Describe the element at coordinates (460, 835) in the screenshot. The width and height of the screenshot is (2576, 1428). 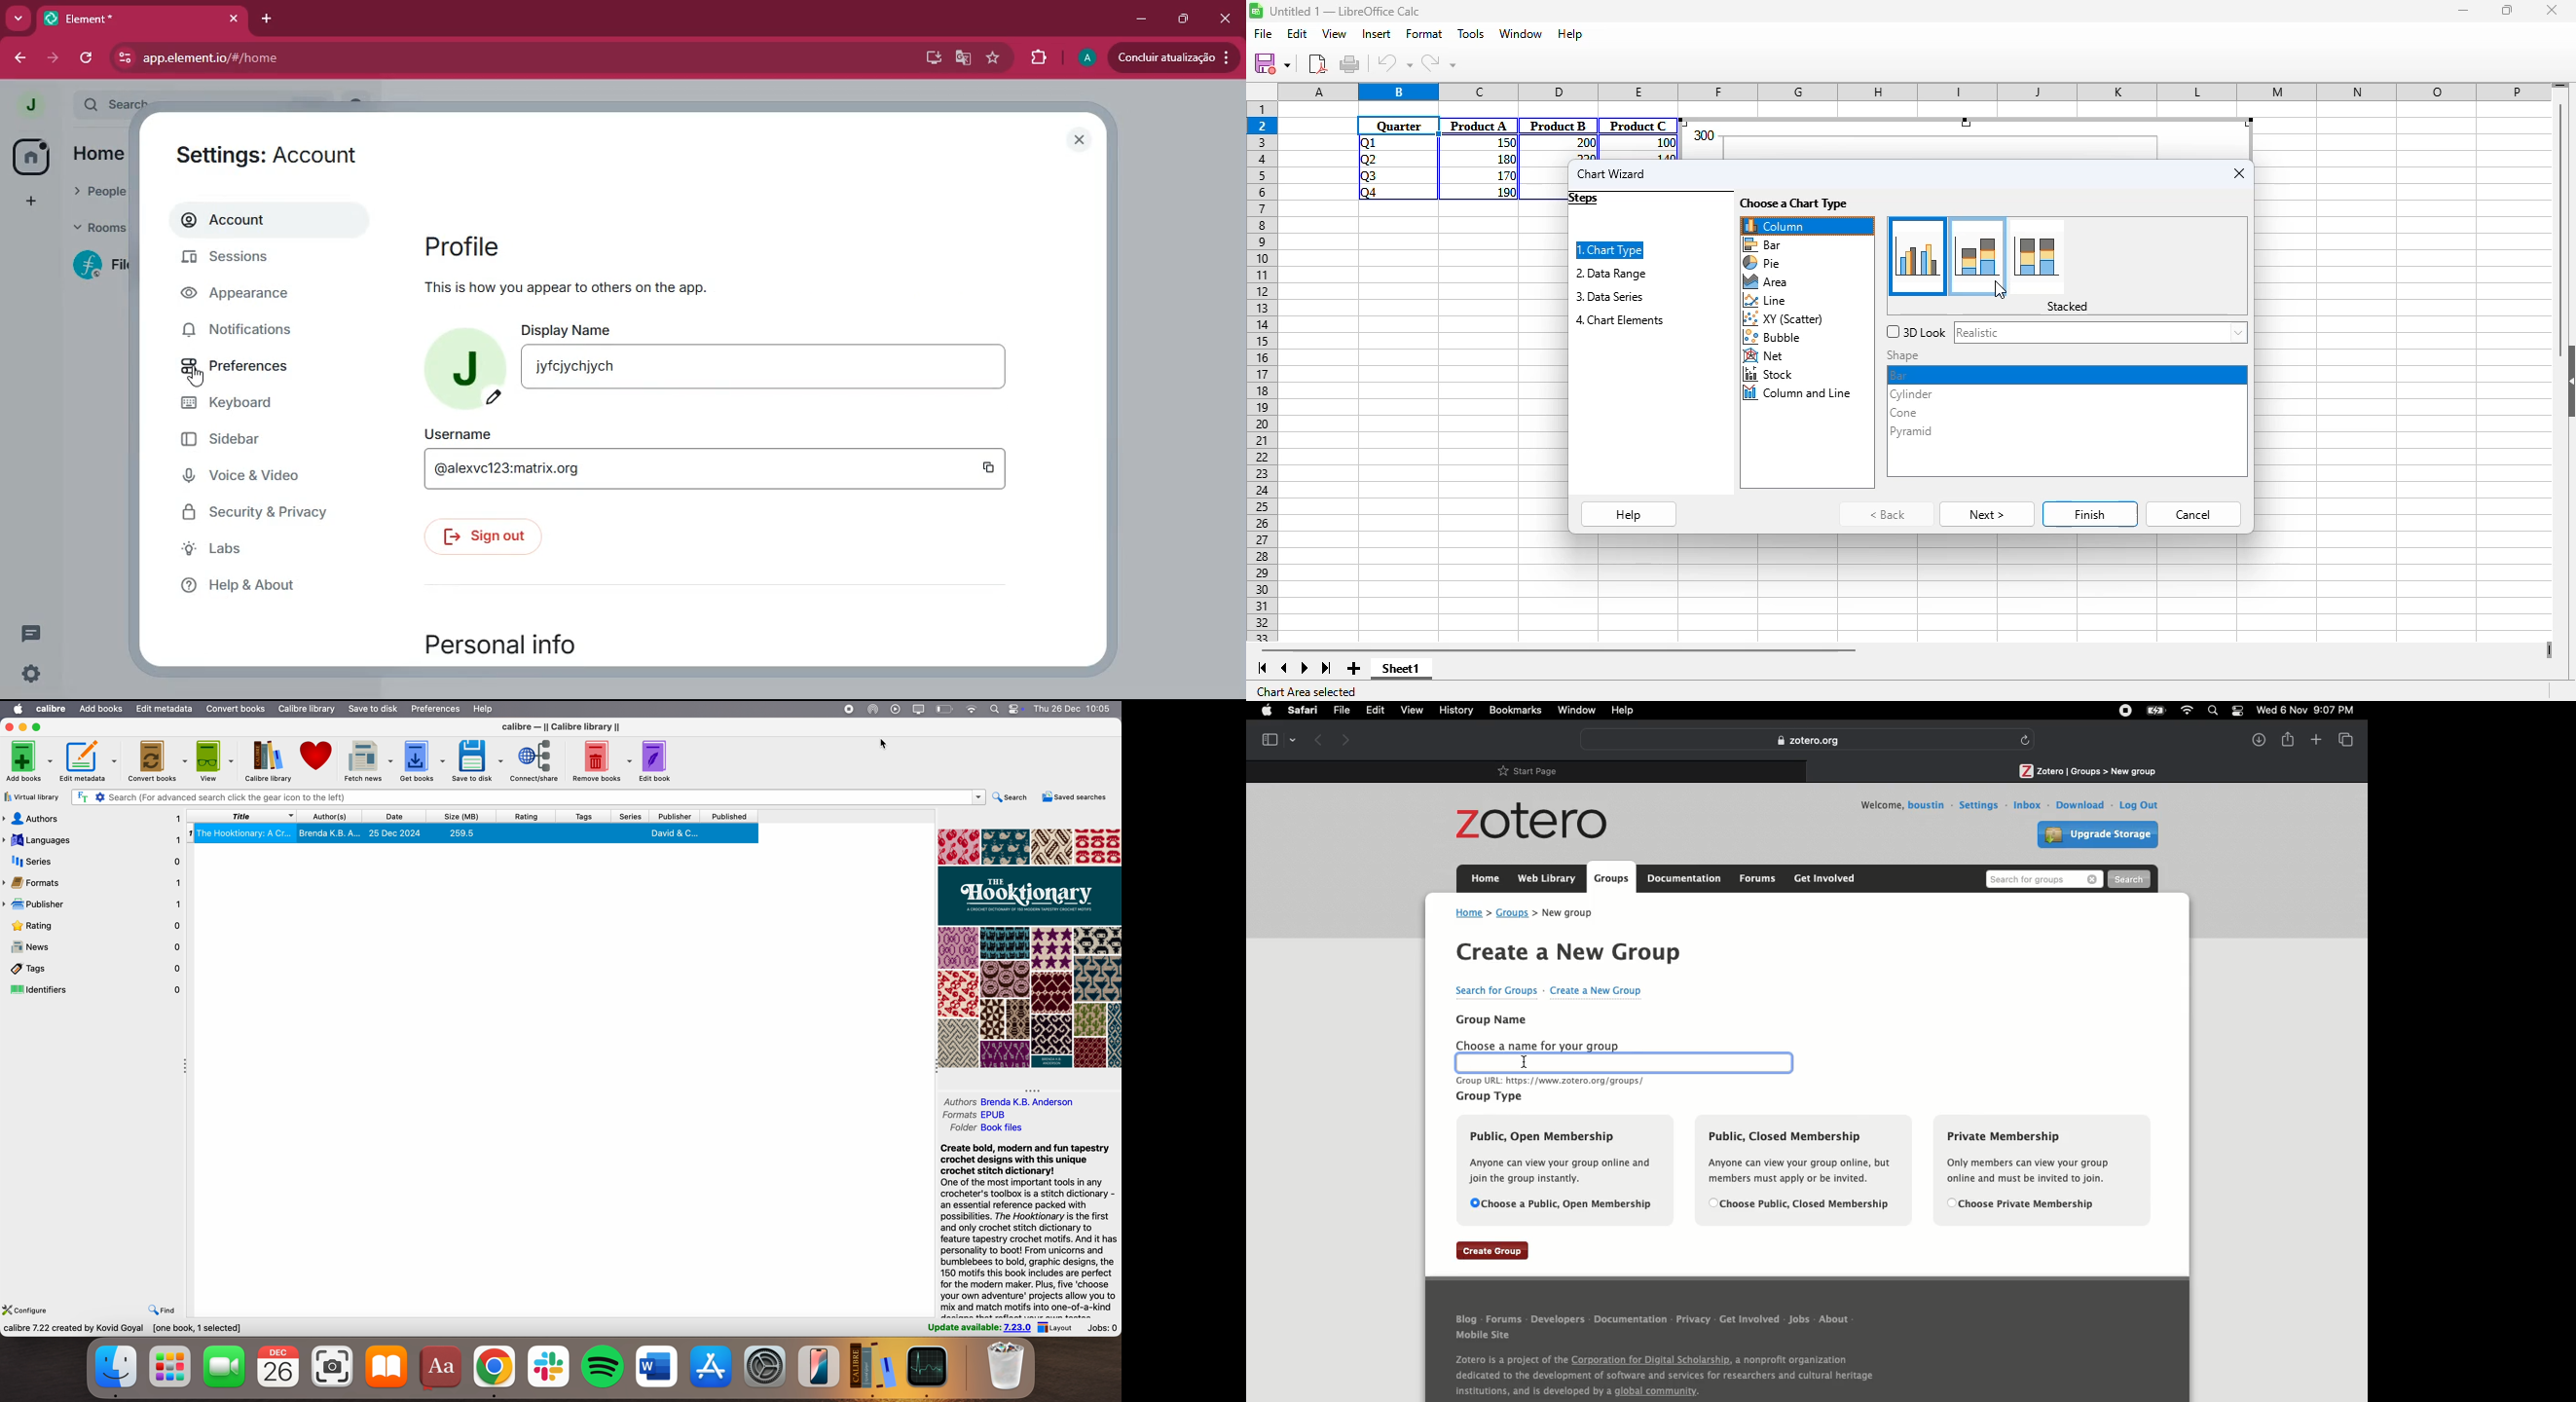
I see `259.5` at that location.